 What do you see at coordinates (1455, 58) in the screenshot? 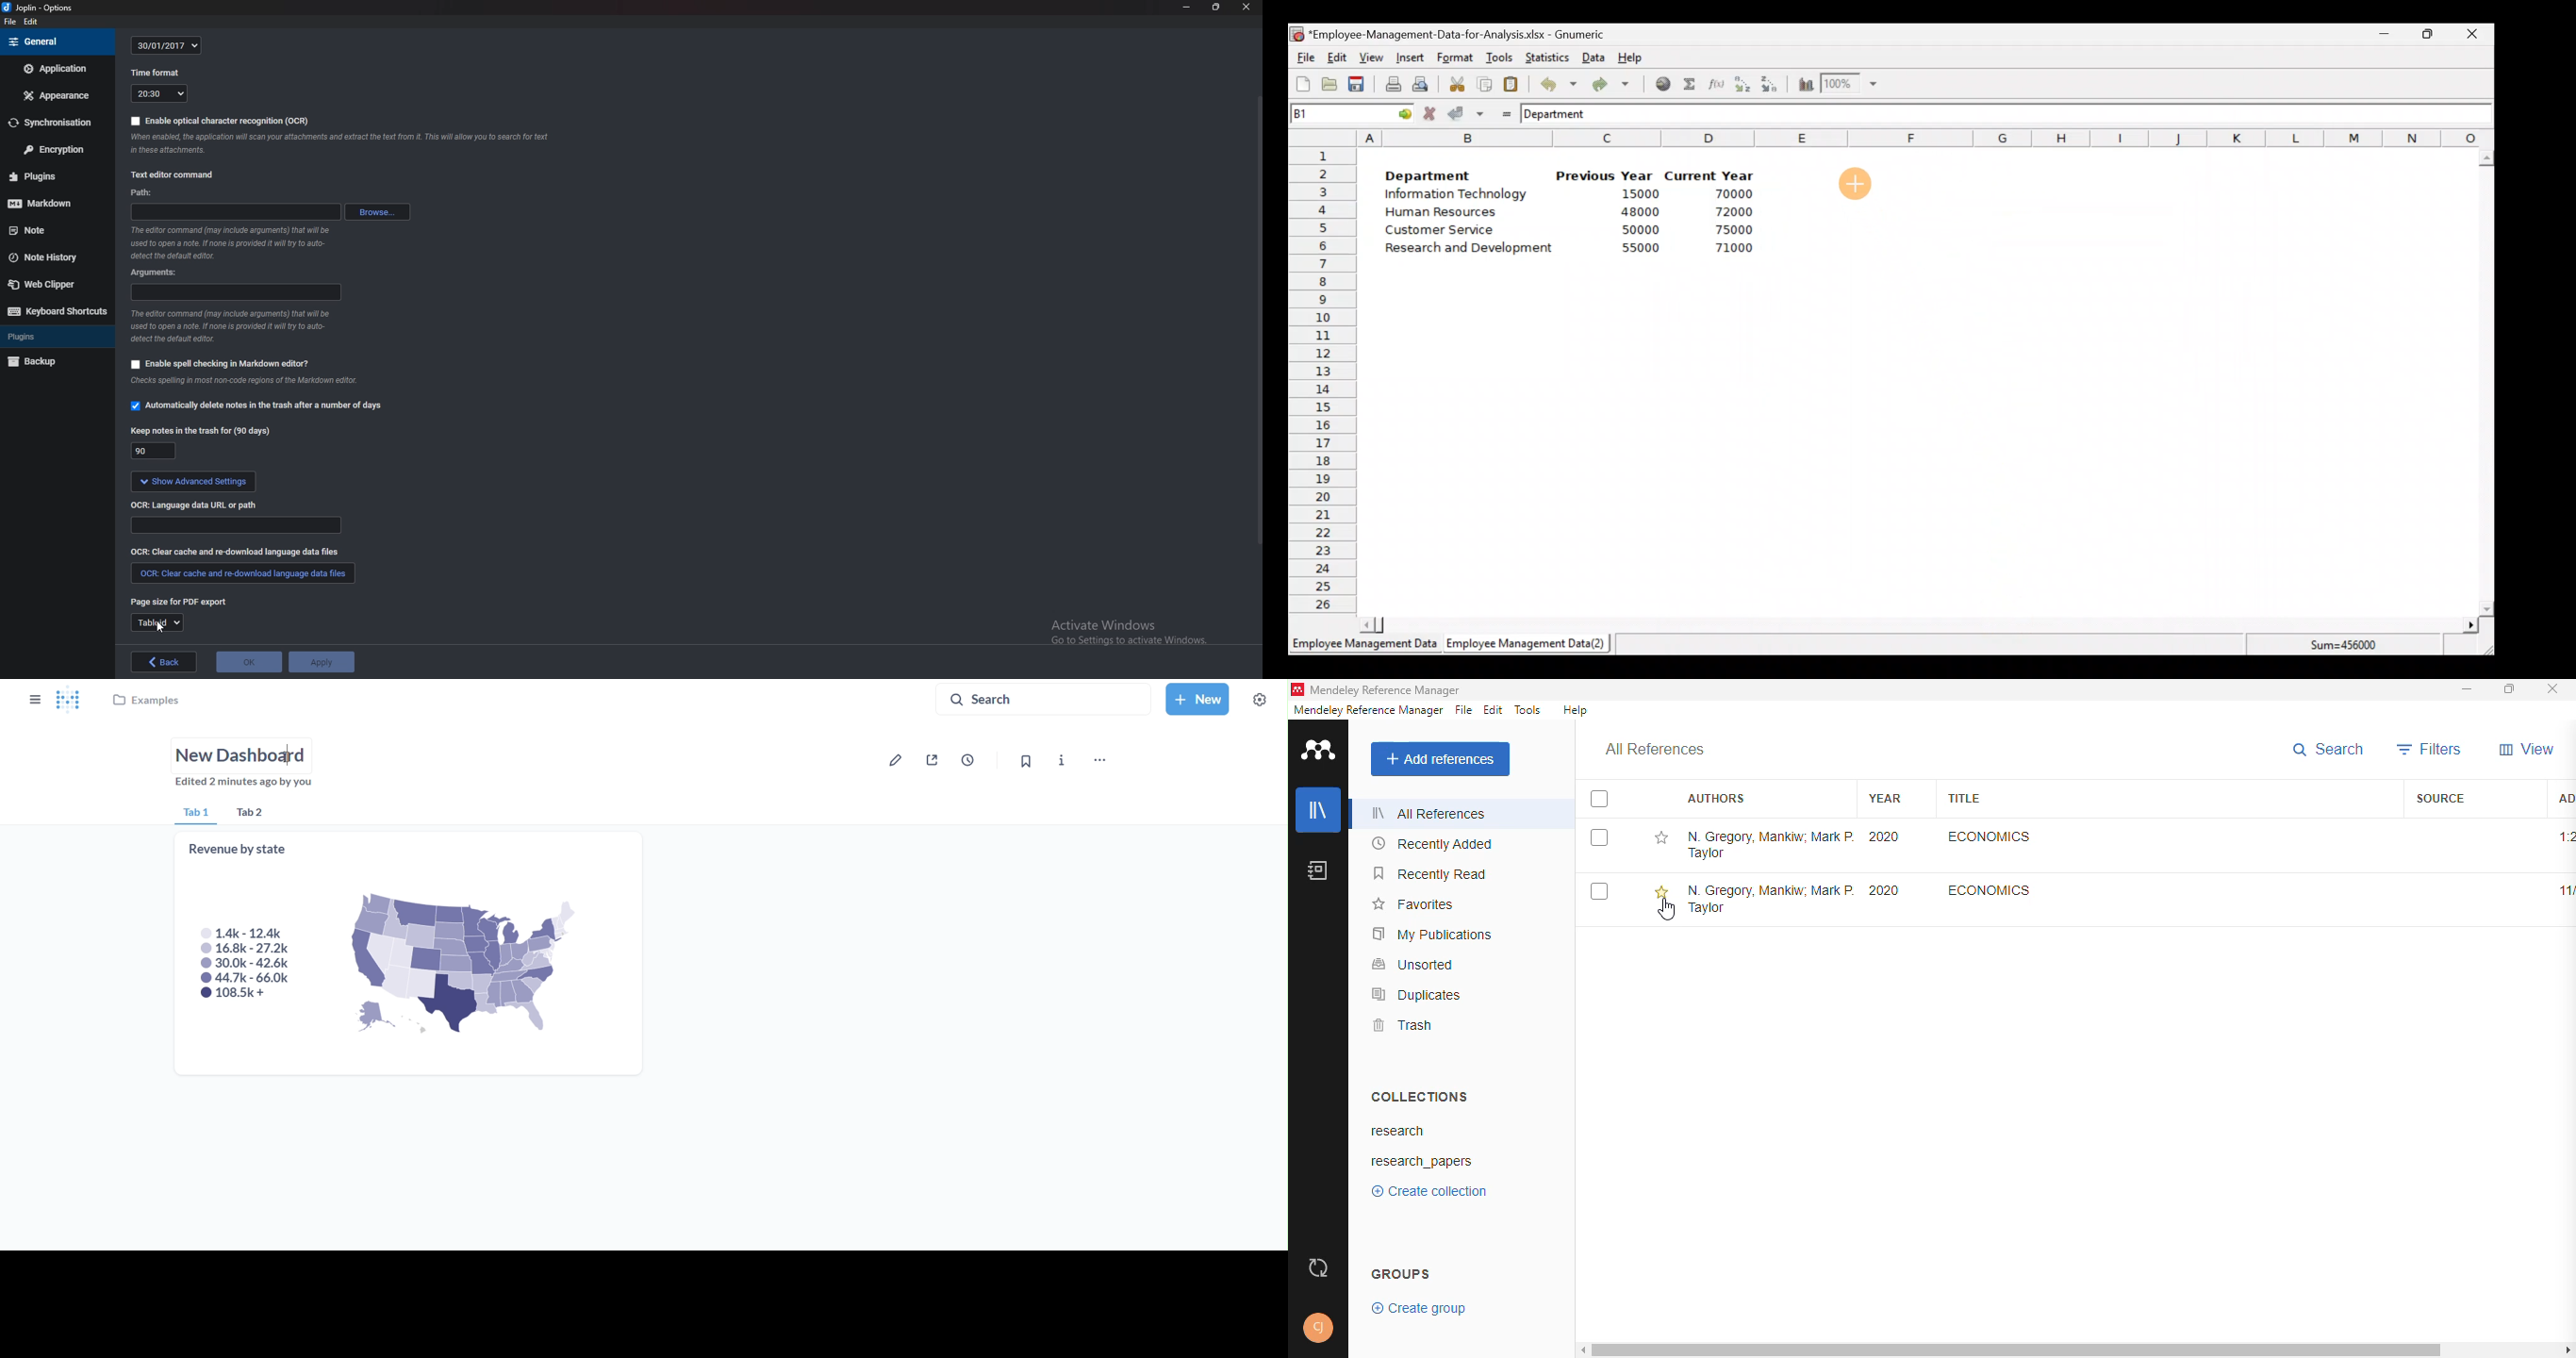
I see `Format` at bounding box center [1455, 58].